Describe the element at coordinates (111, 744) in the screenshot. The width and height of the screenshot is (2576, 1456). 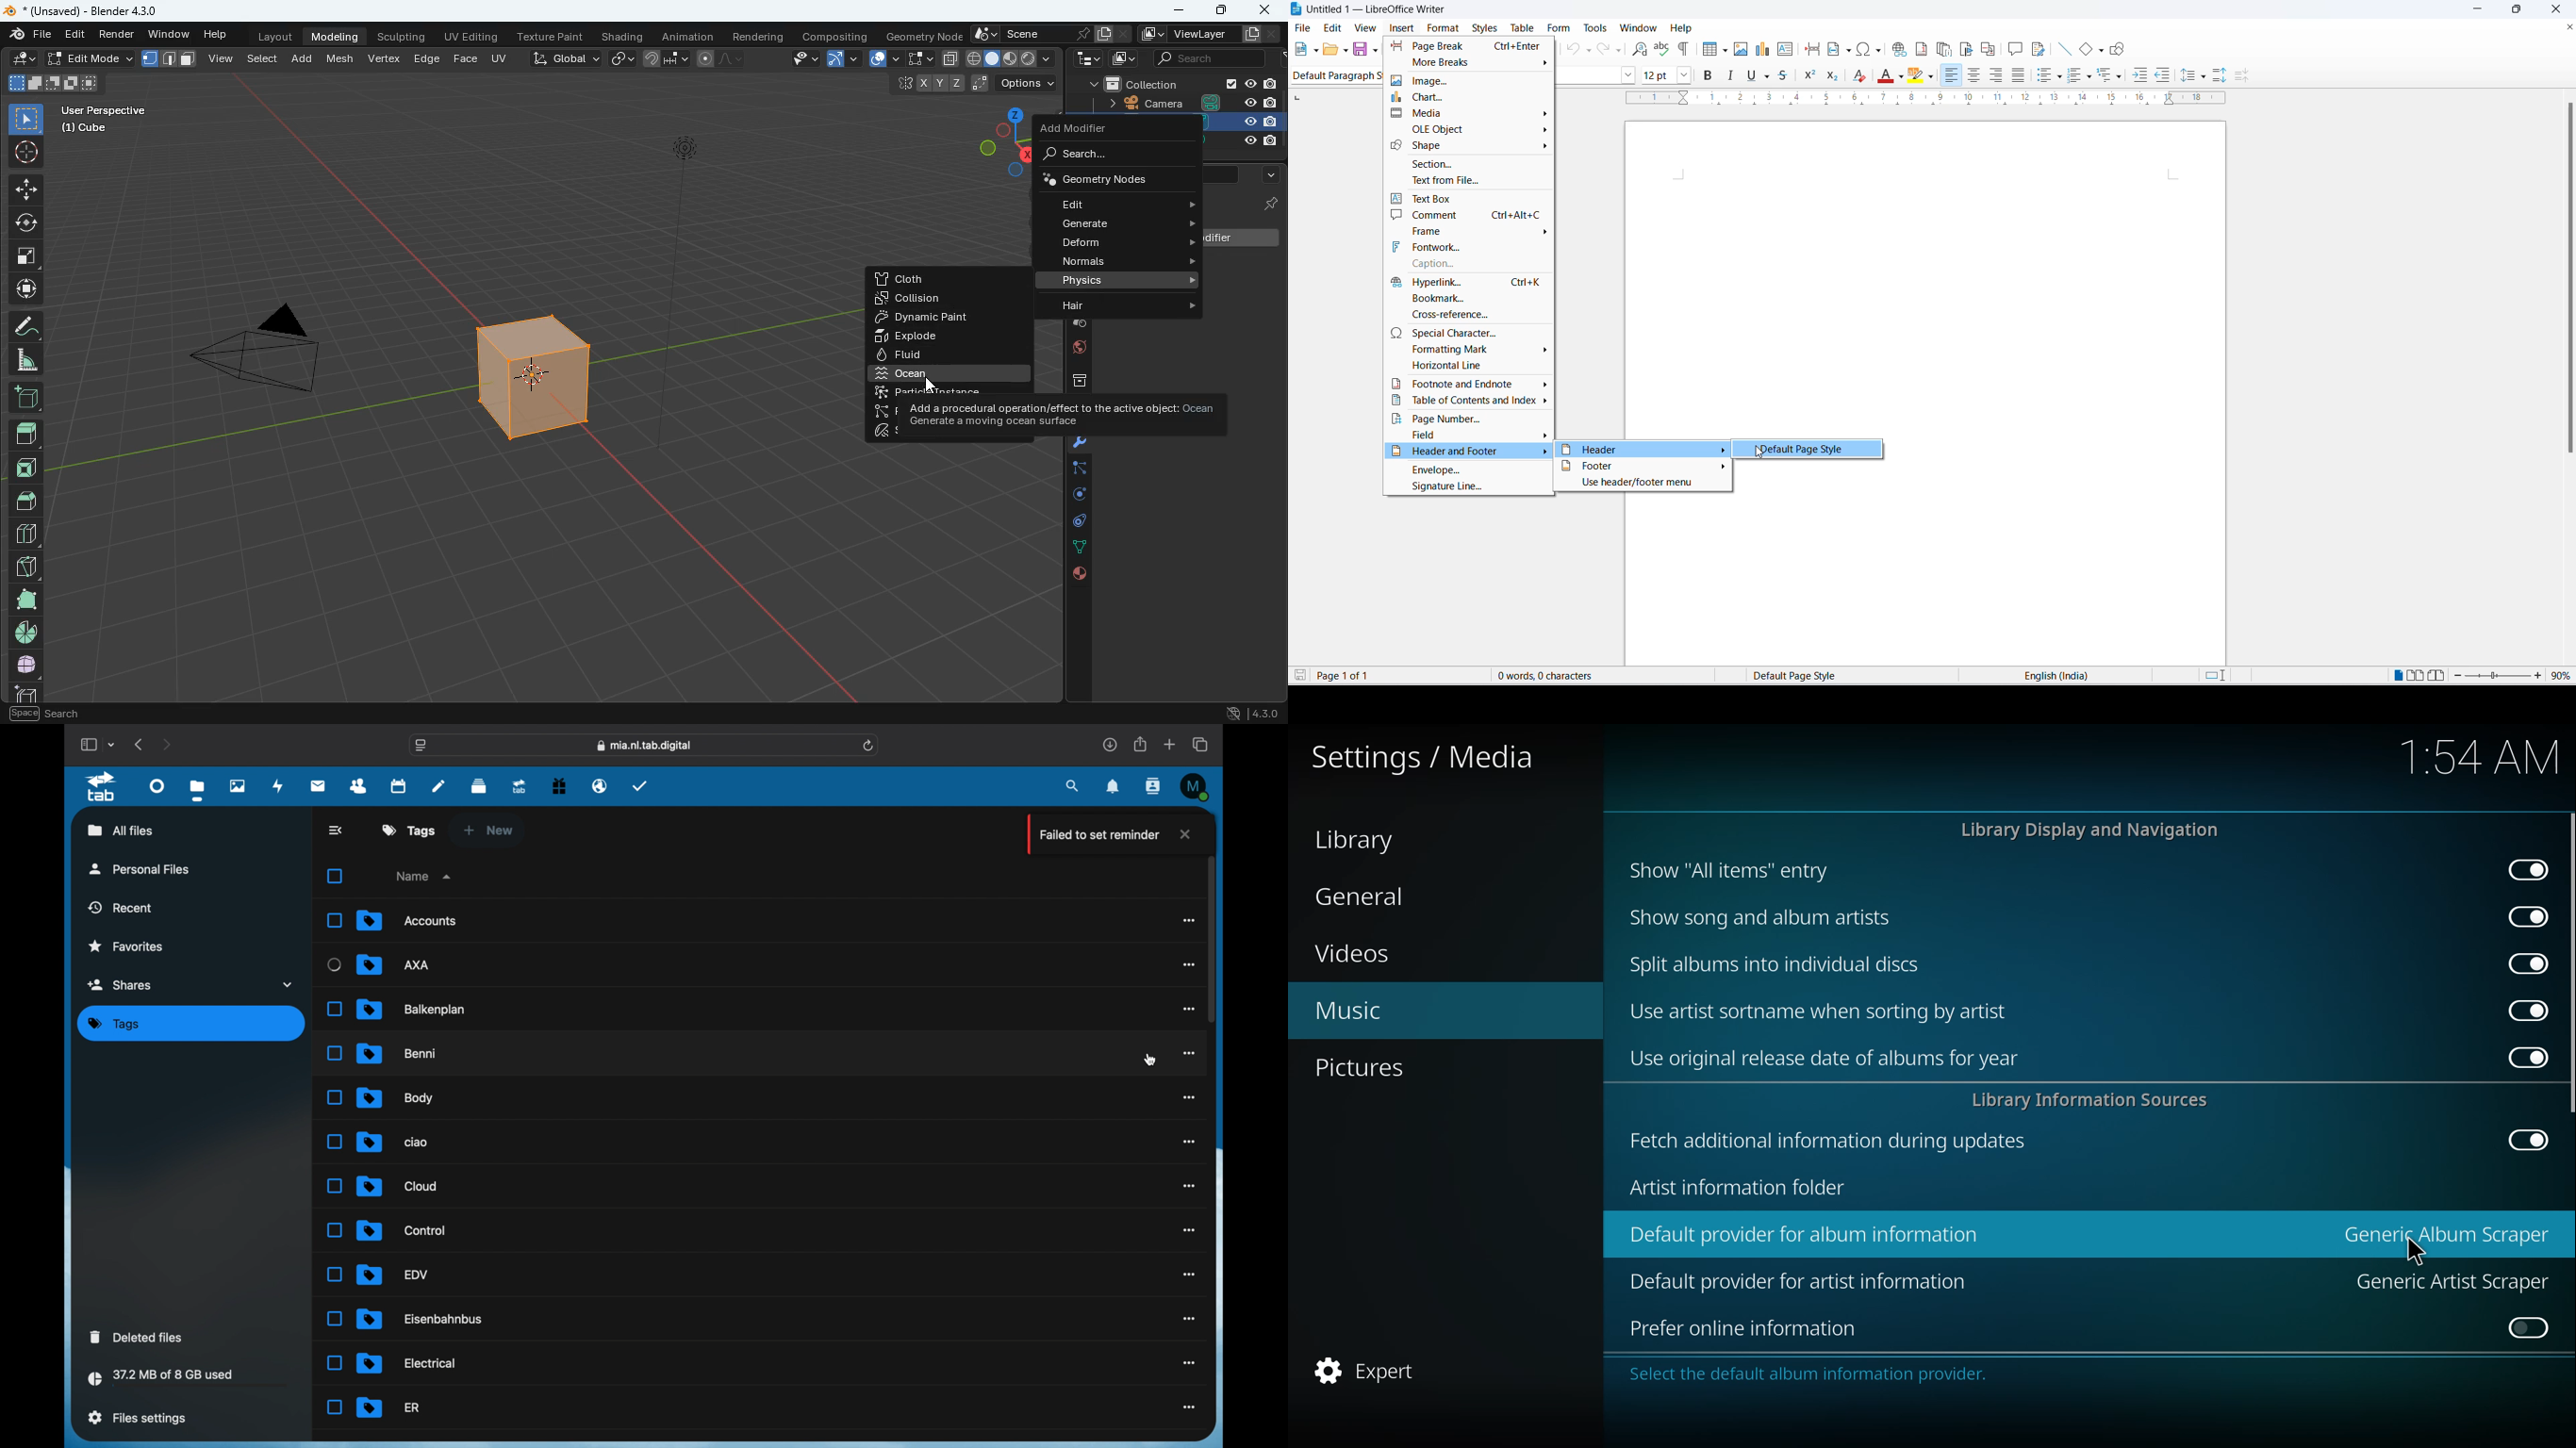
I see `tab group picker` at that location.